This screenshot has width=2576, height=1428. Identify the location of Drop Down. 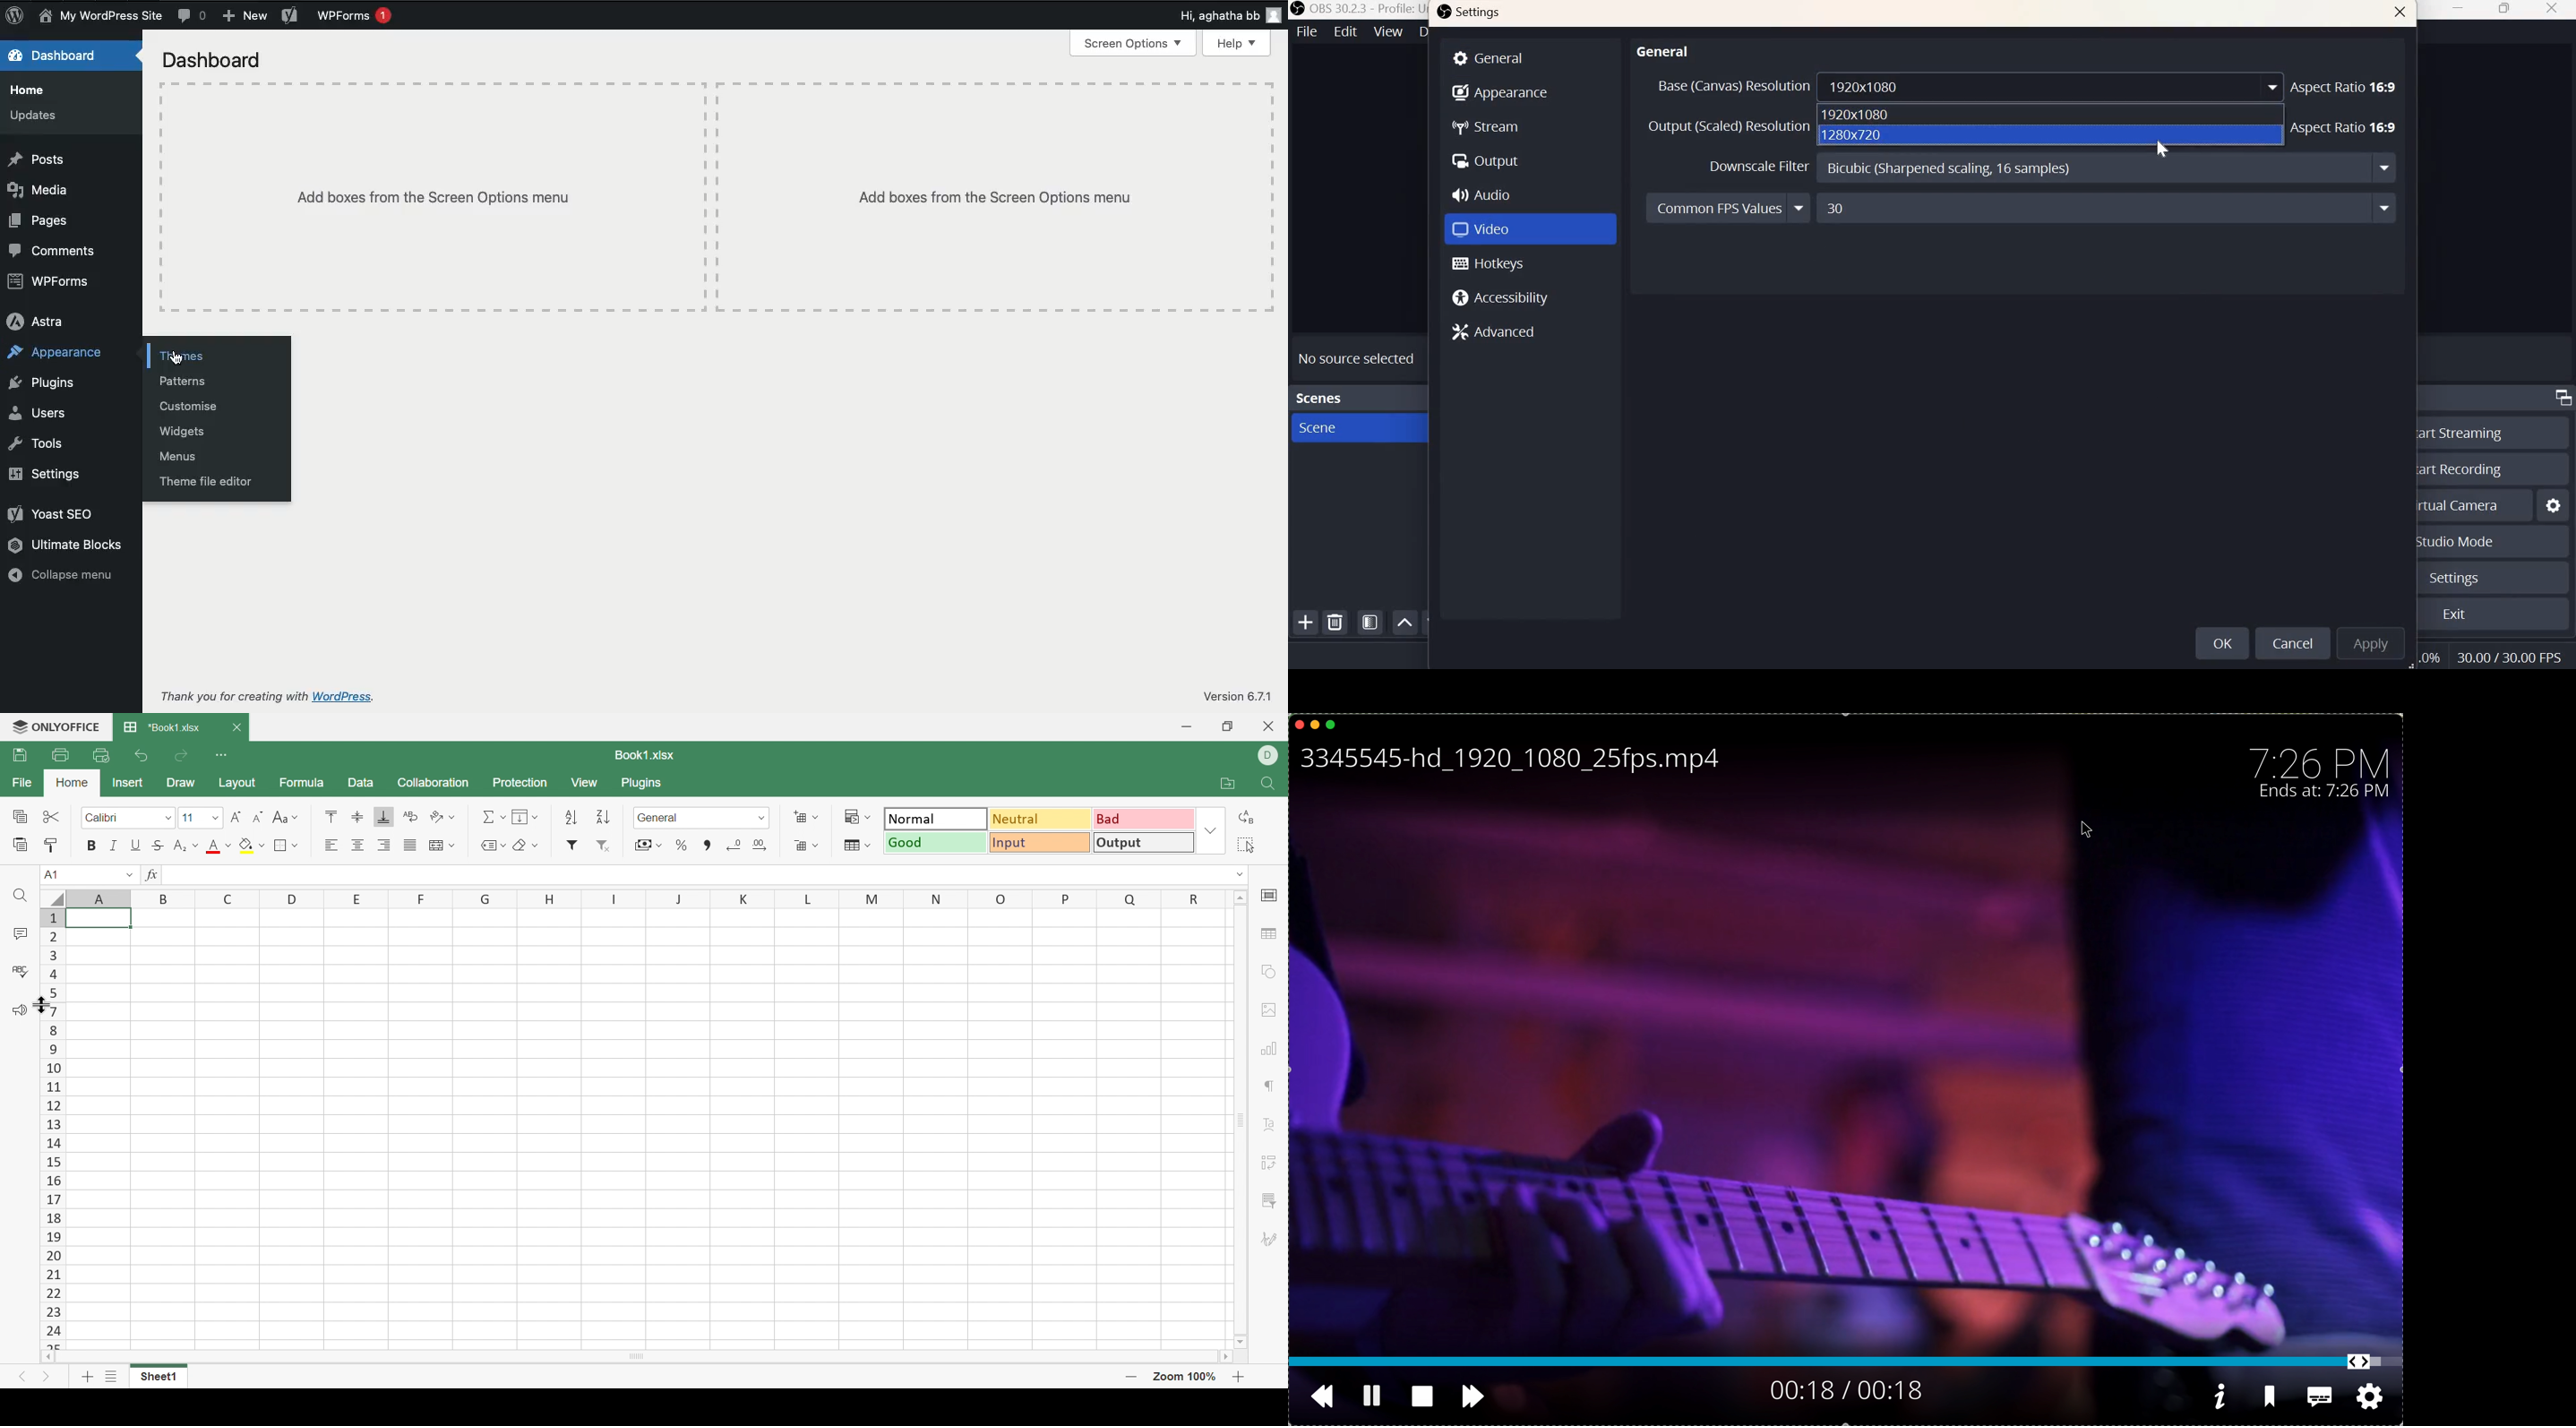
(215, 820).